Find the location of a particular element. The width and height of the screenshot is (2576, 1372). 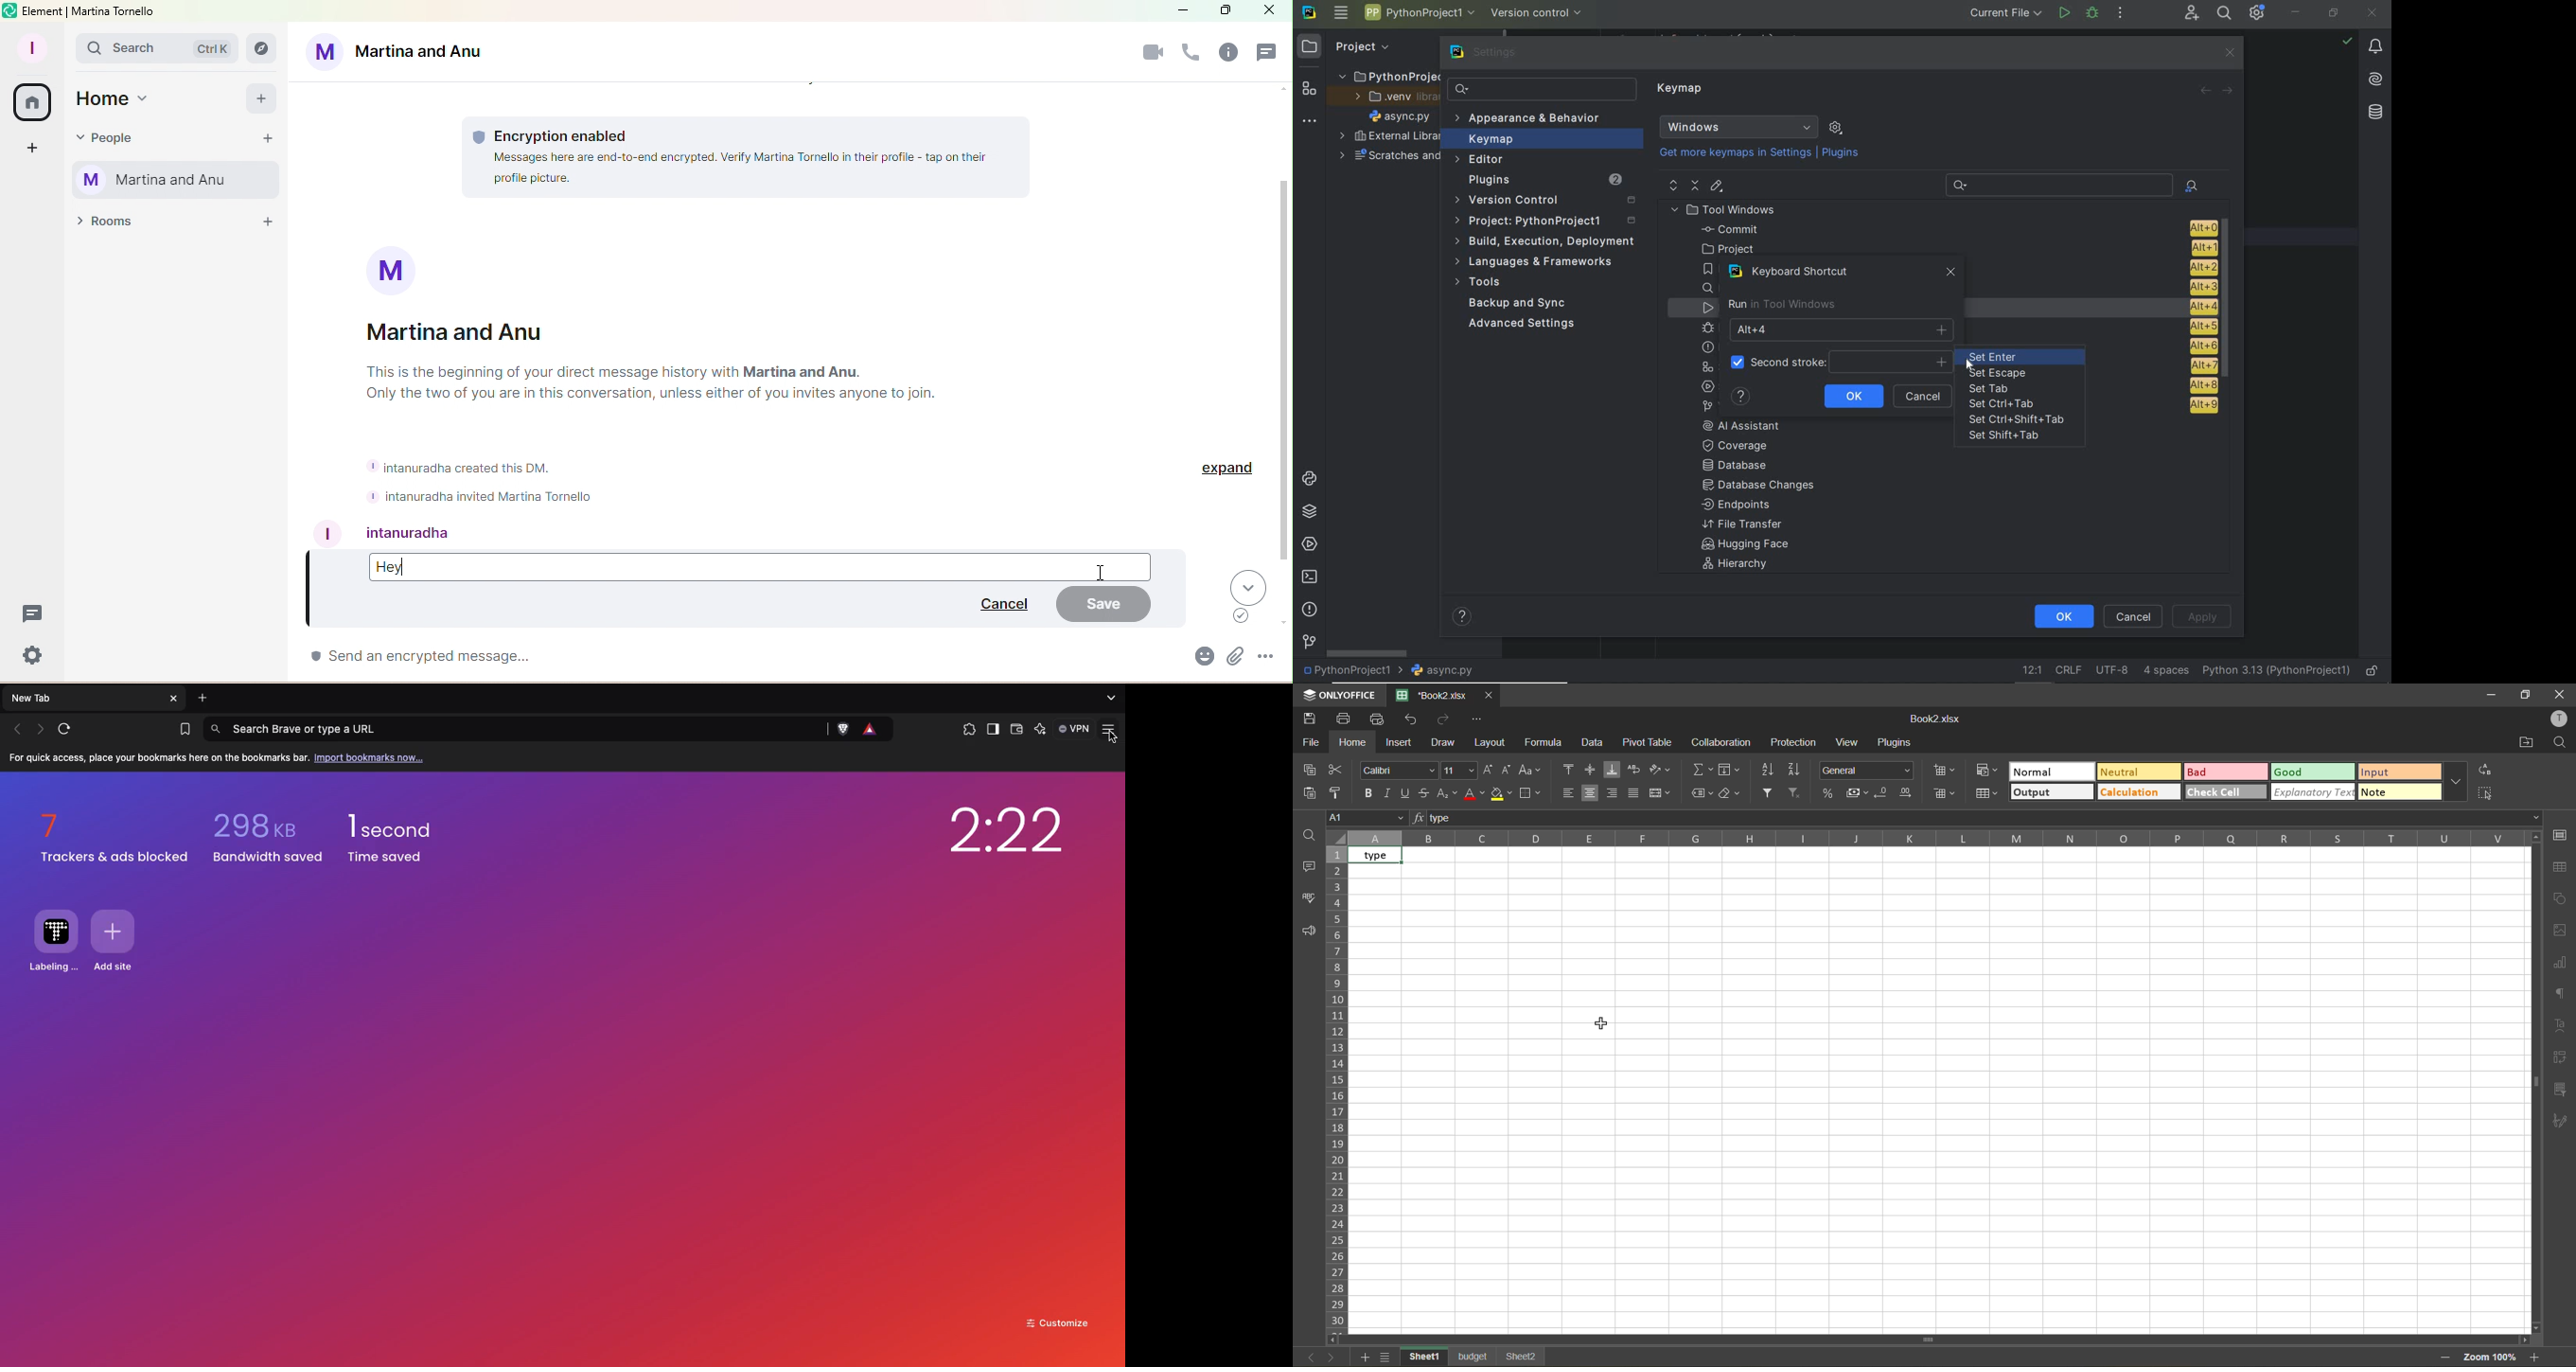

shapes is located at coordinates (2564, 896).